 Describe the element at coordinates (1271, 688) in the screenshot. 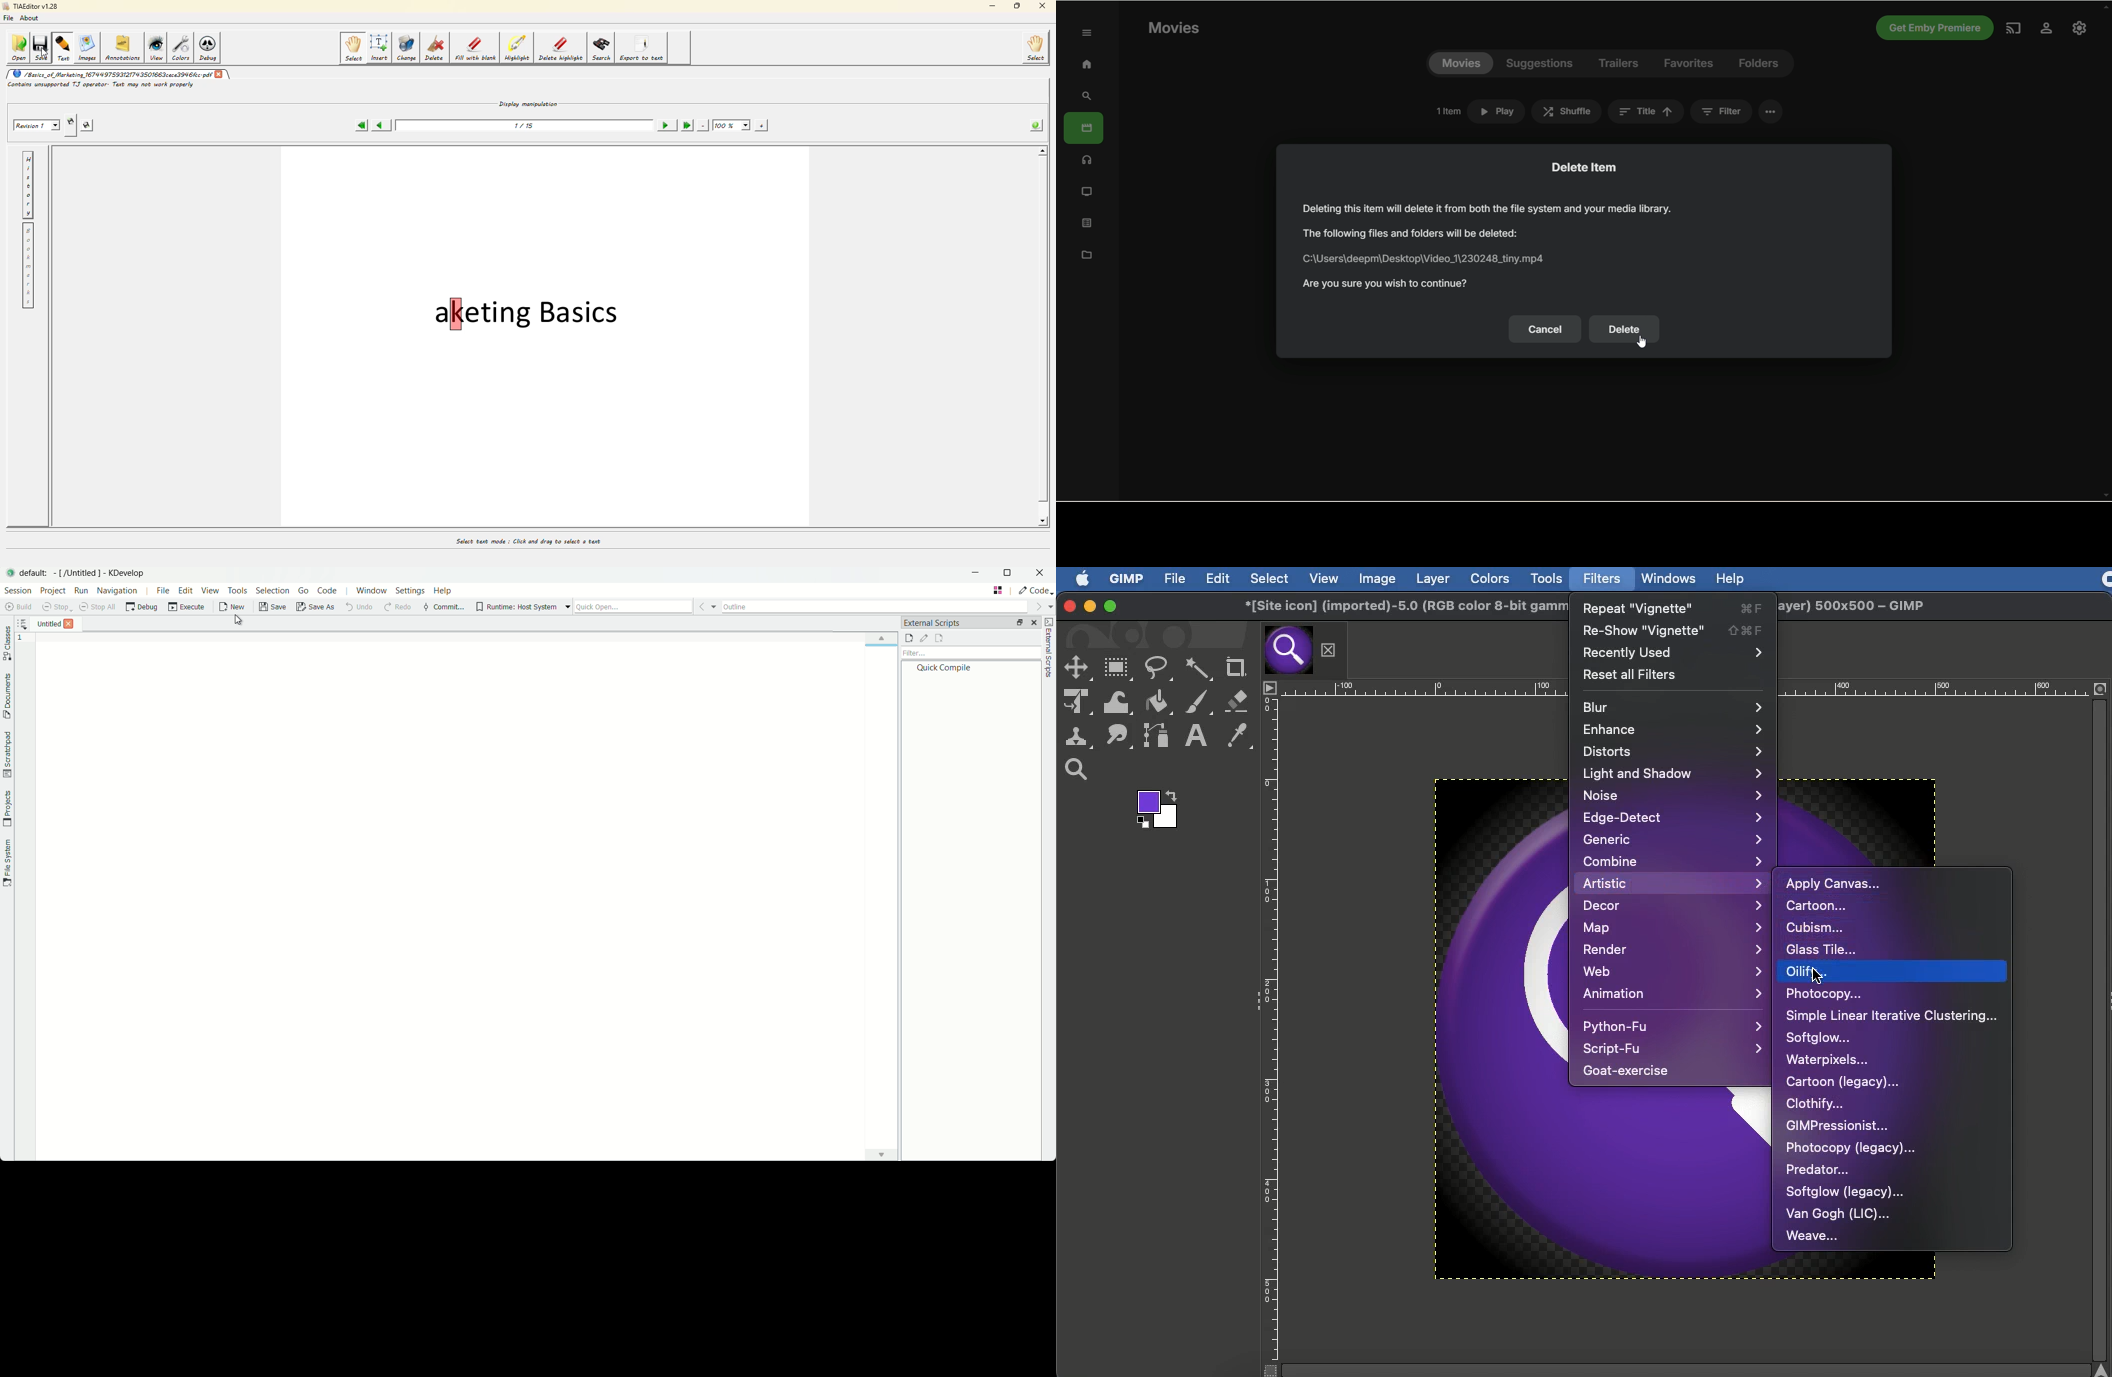

I see `Menu` at that location.